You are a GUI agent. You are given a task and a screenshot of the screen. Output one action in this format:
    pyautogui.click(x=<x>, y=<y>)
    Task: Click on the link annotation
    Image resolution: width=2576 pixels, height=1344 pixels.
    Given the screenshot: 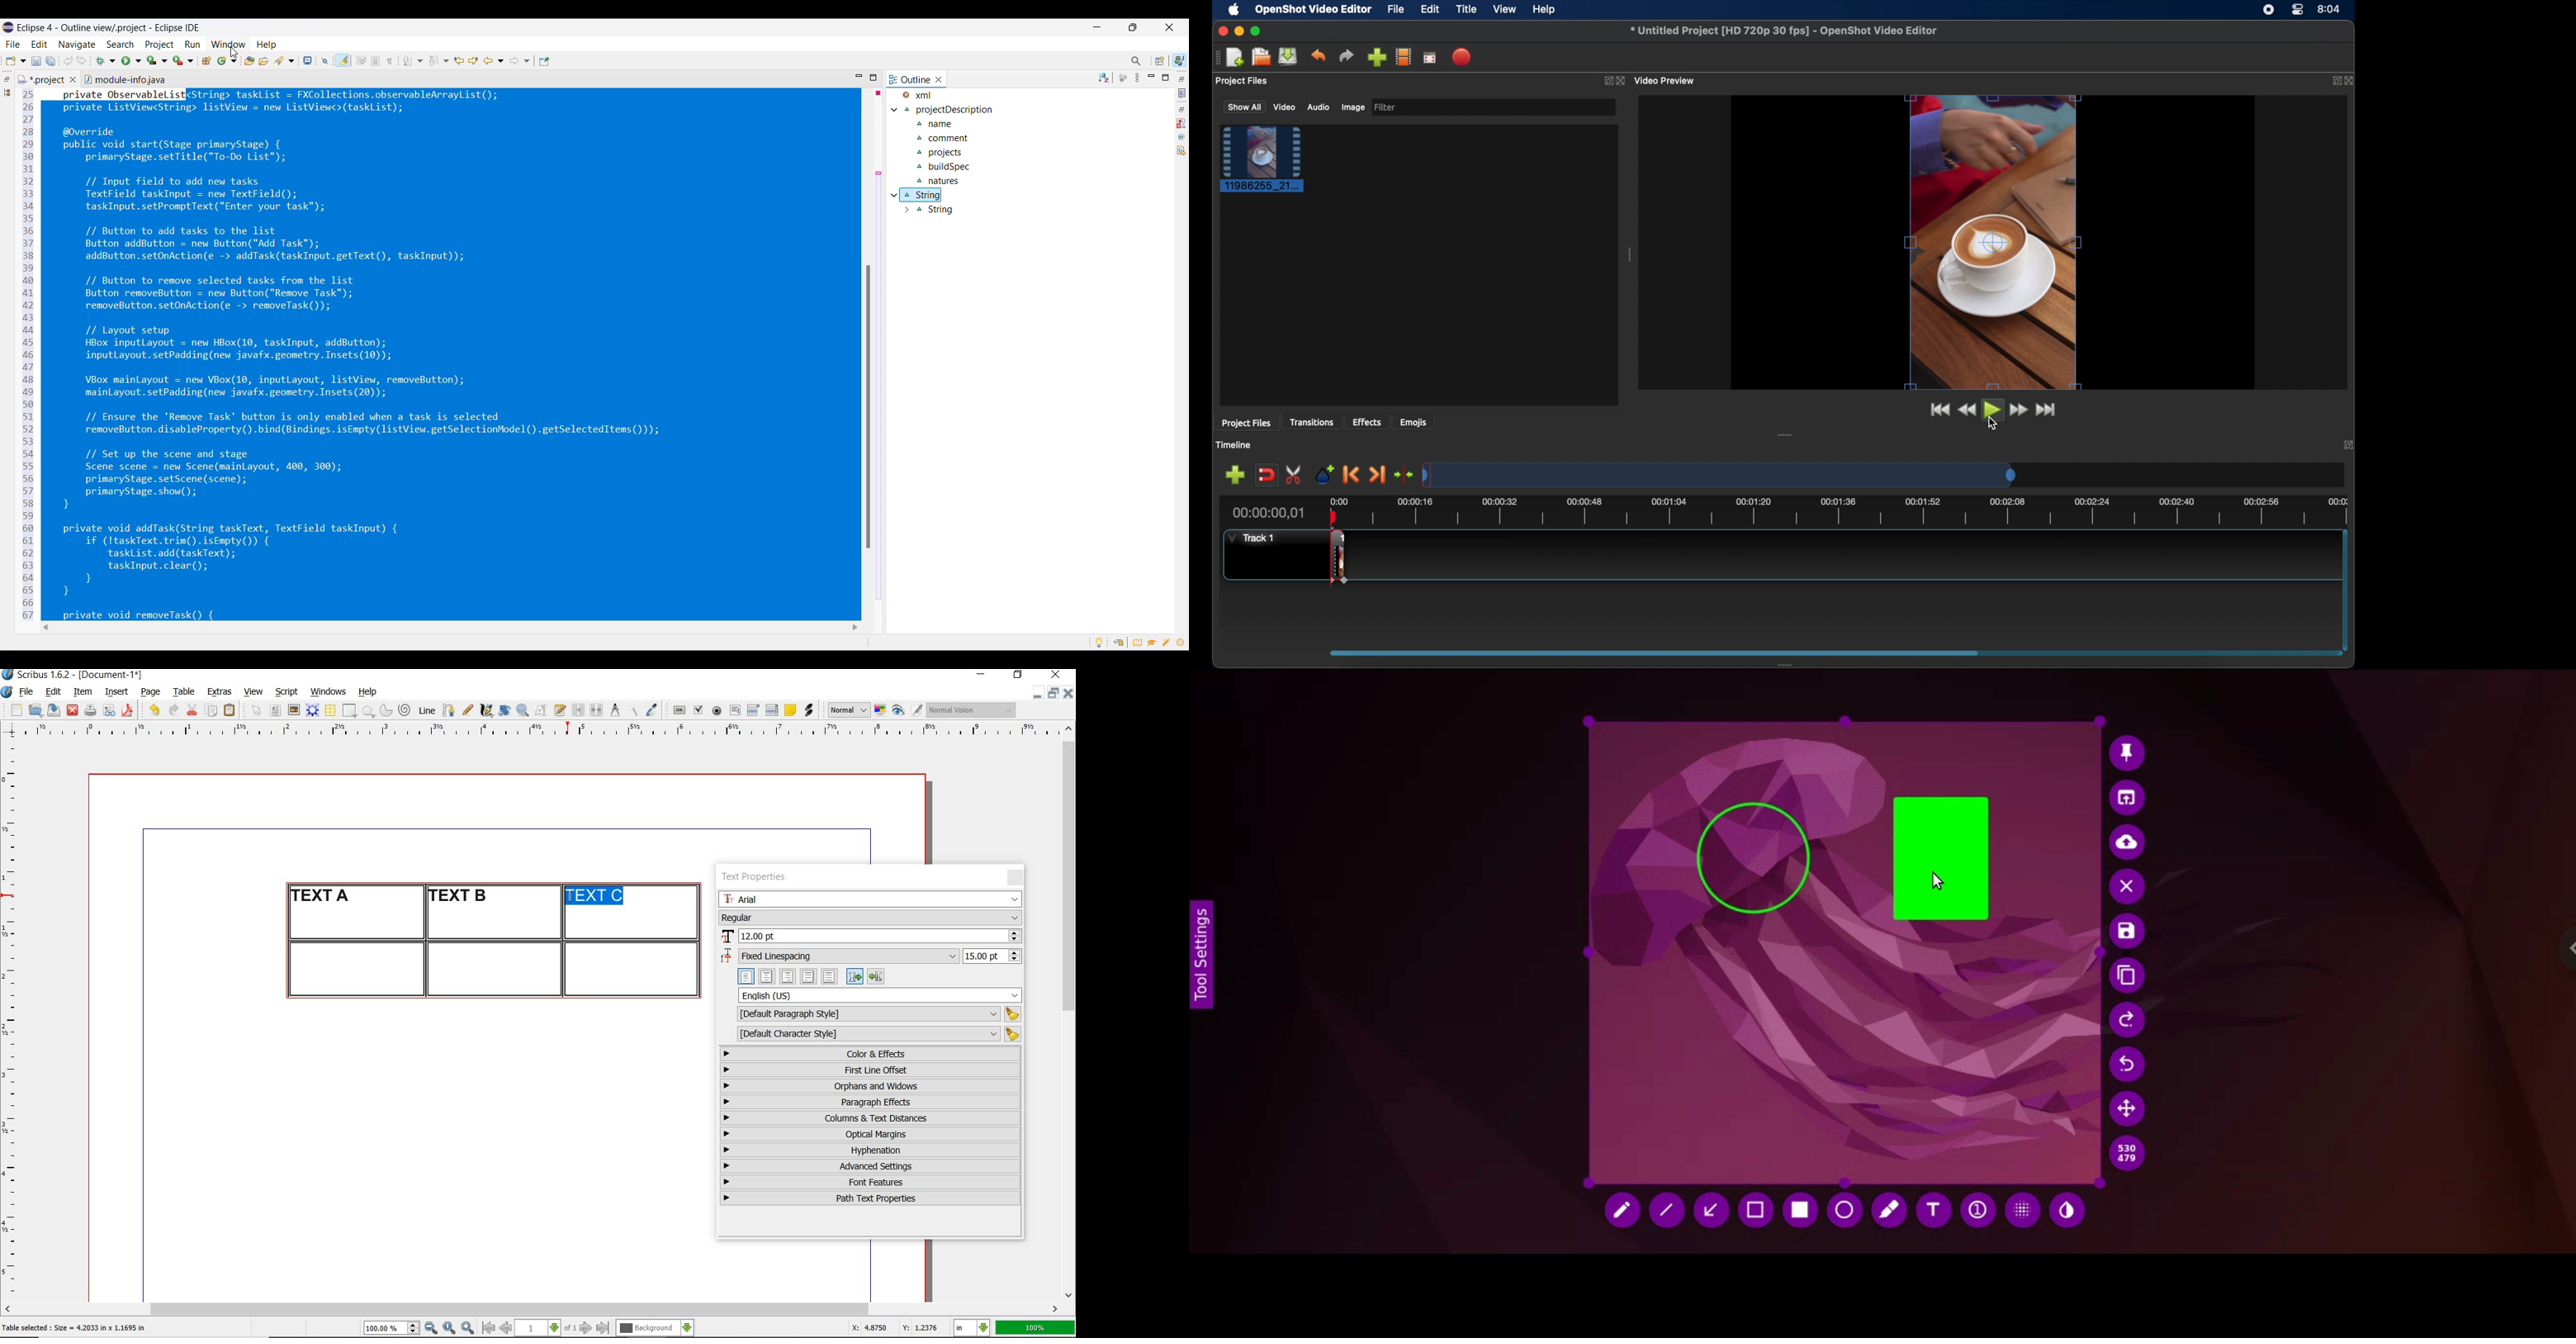 What is the action you would take?
    pyautogui.click(x=810, y=710)
    